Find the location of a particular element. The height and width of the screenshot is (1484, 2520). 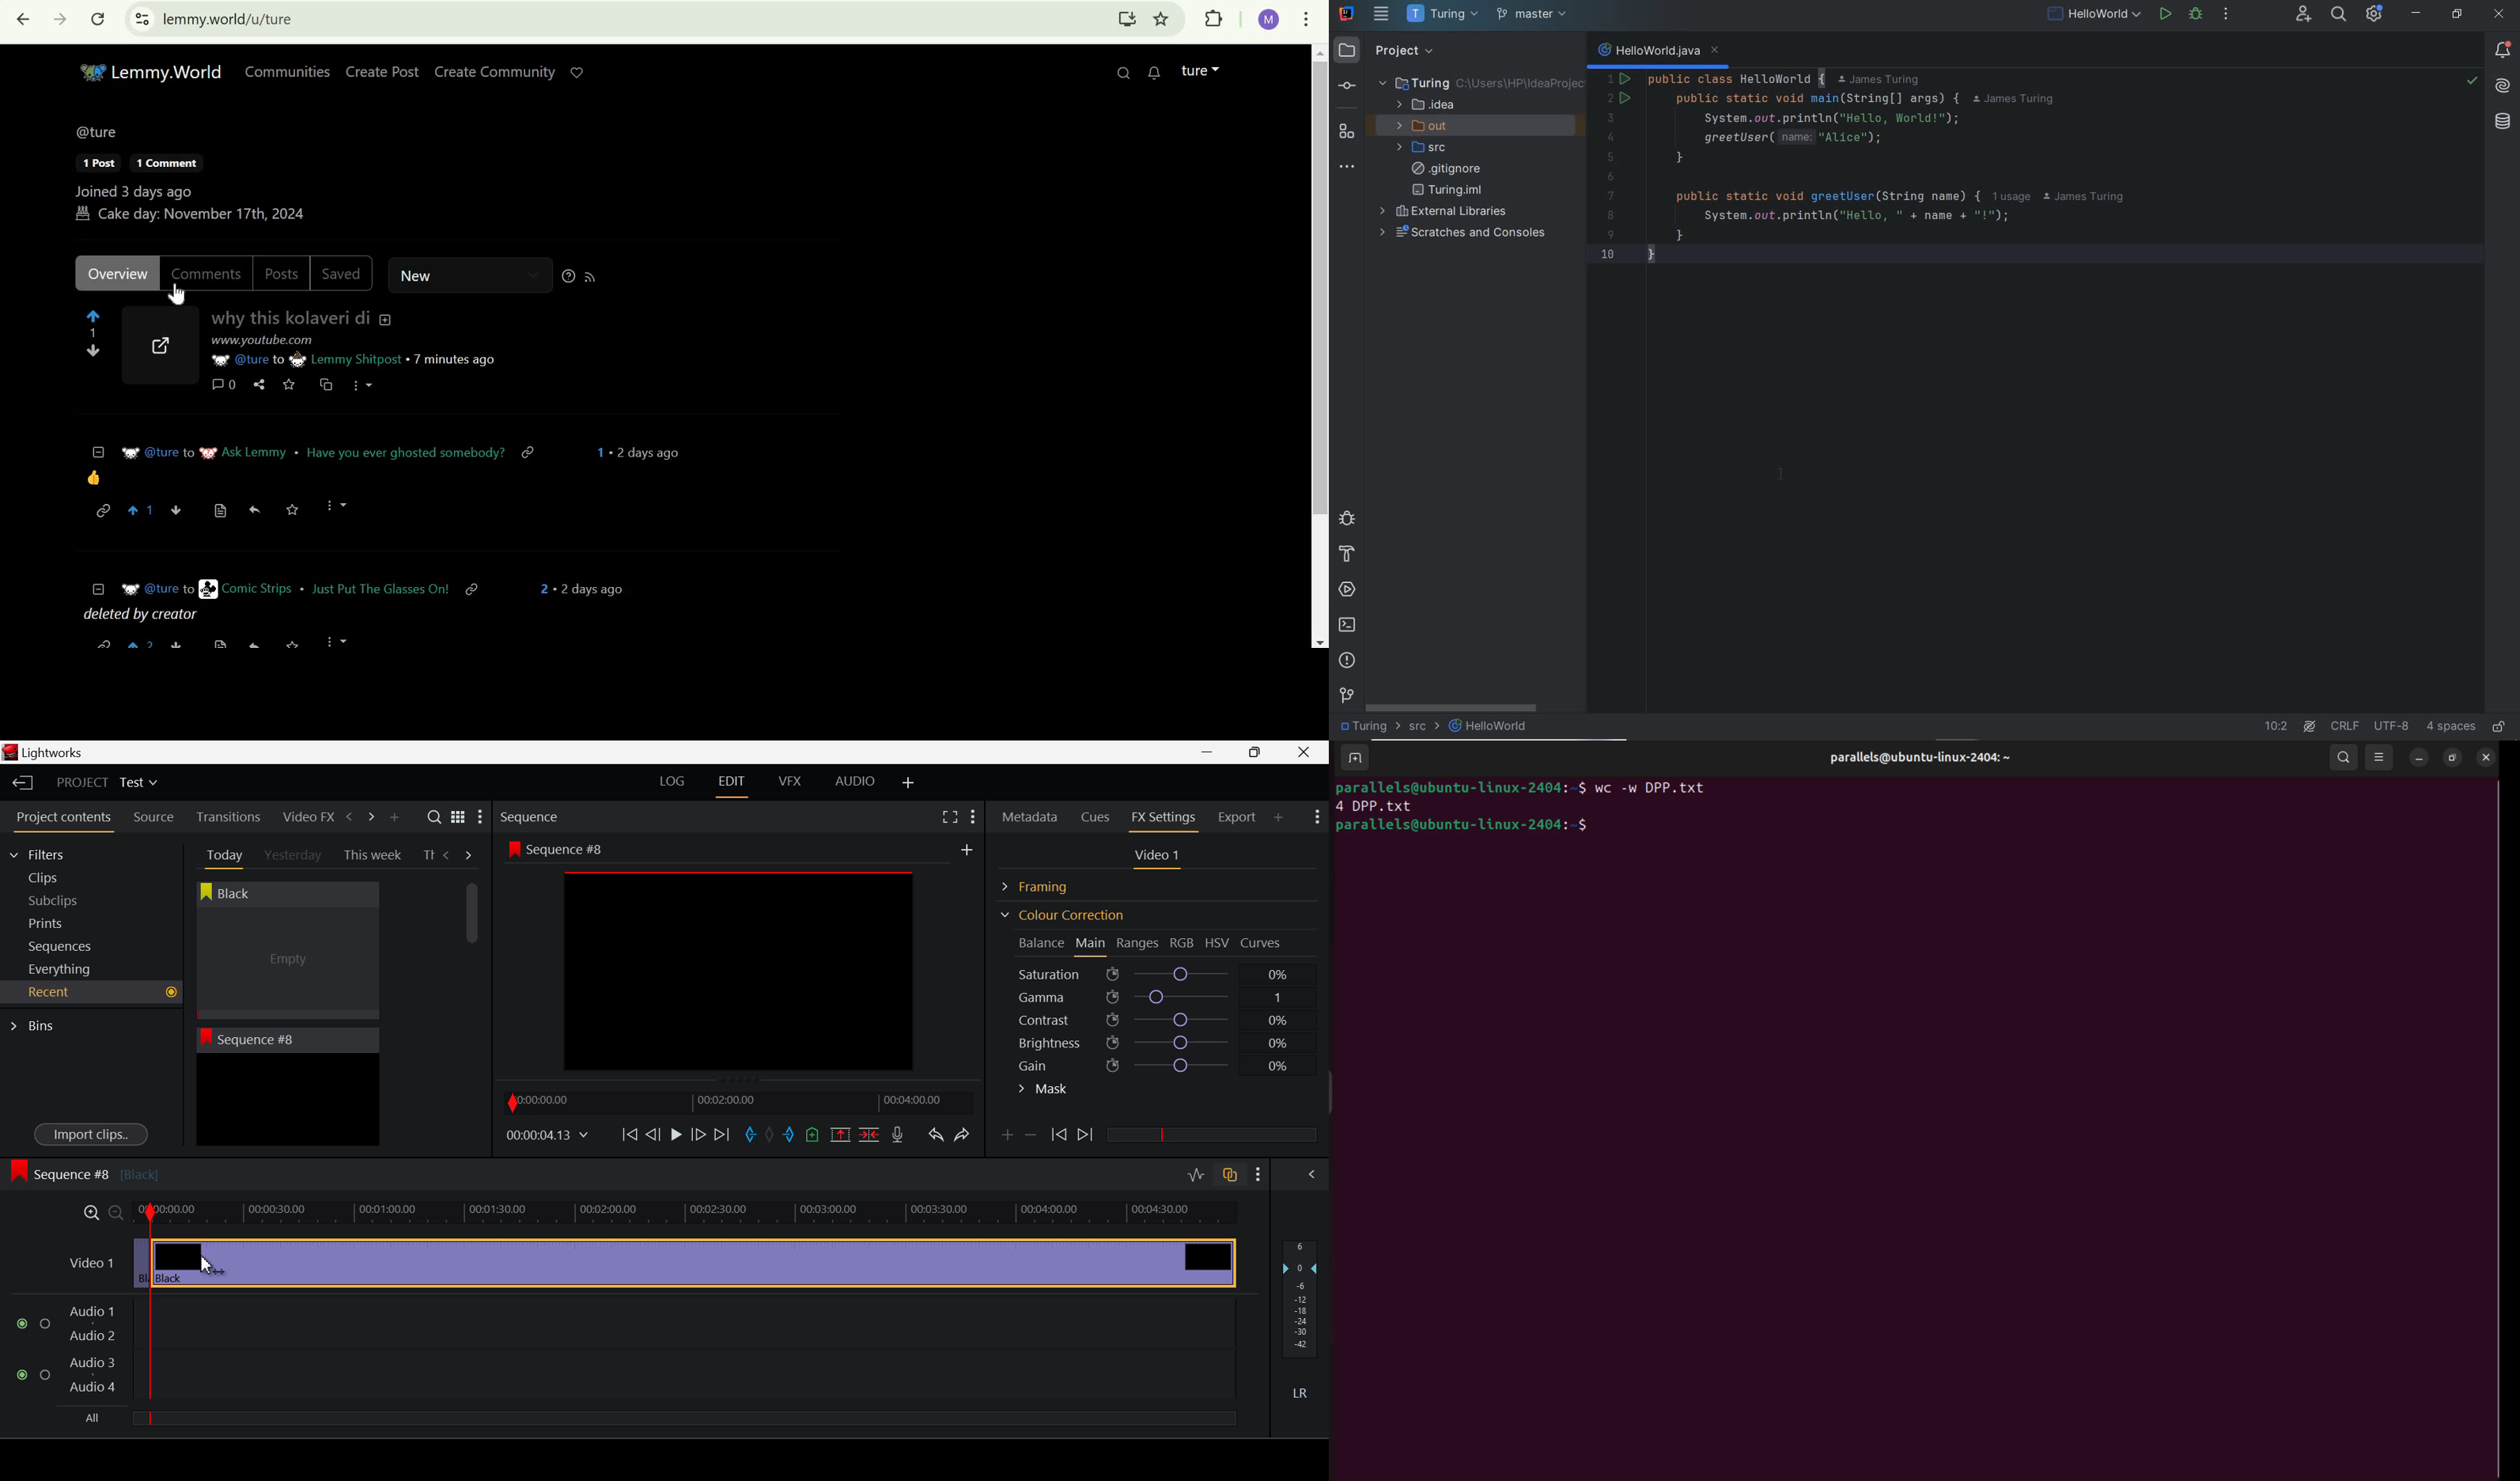

scrollbar is located at coordinates (1320, 345).